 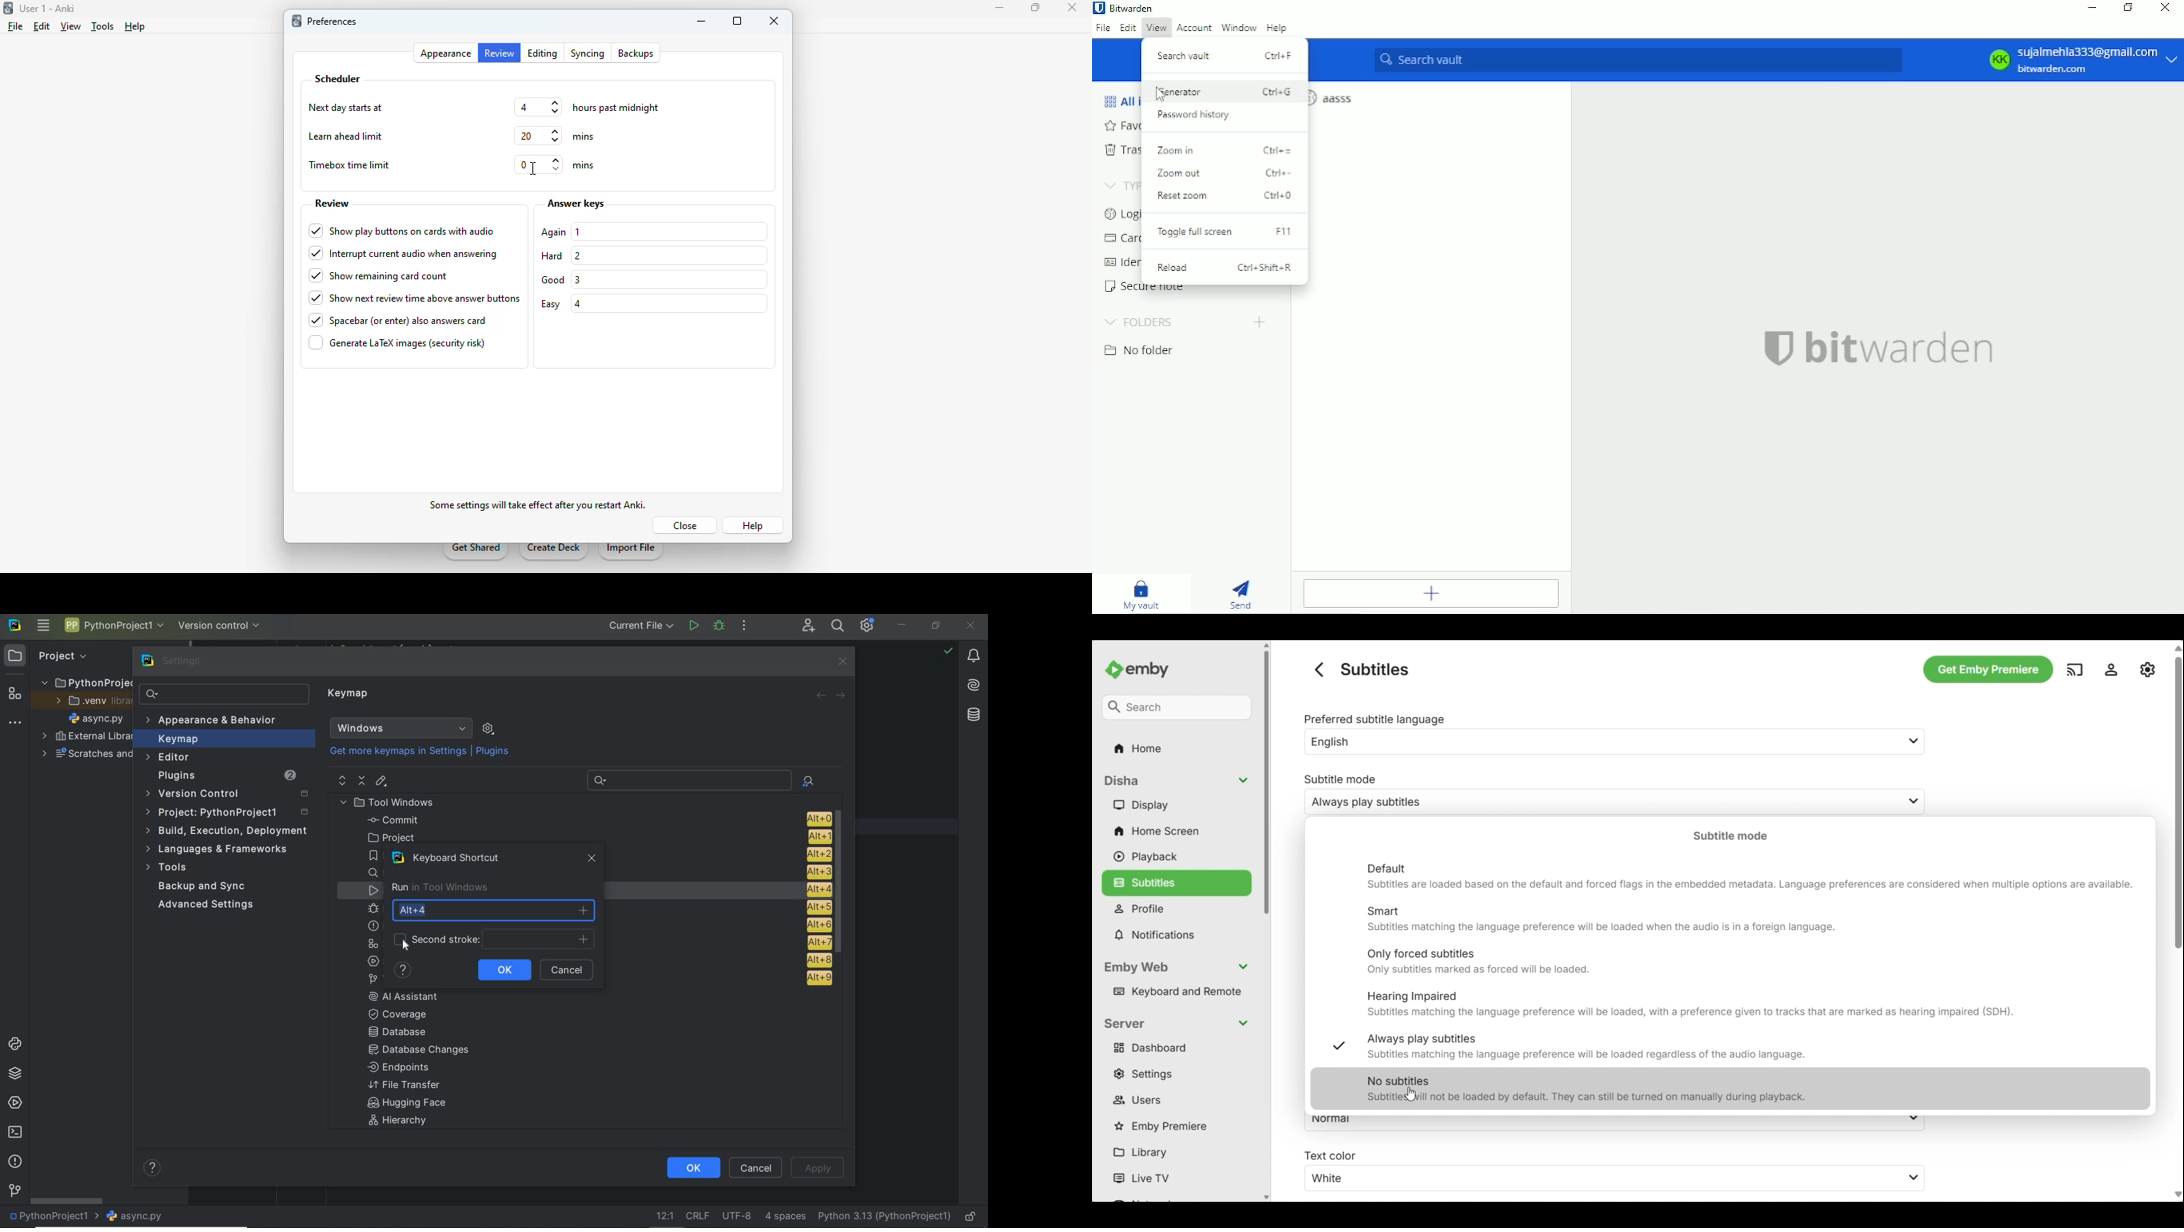 I want to click on help, so click(x=134, y=26).